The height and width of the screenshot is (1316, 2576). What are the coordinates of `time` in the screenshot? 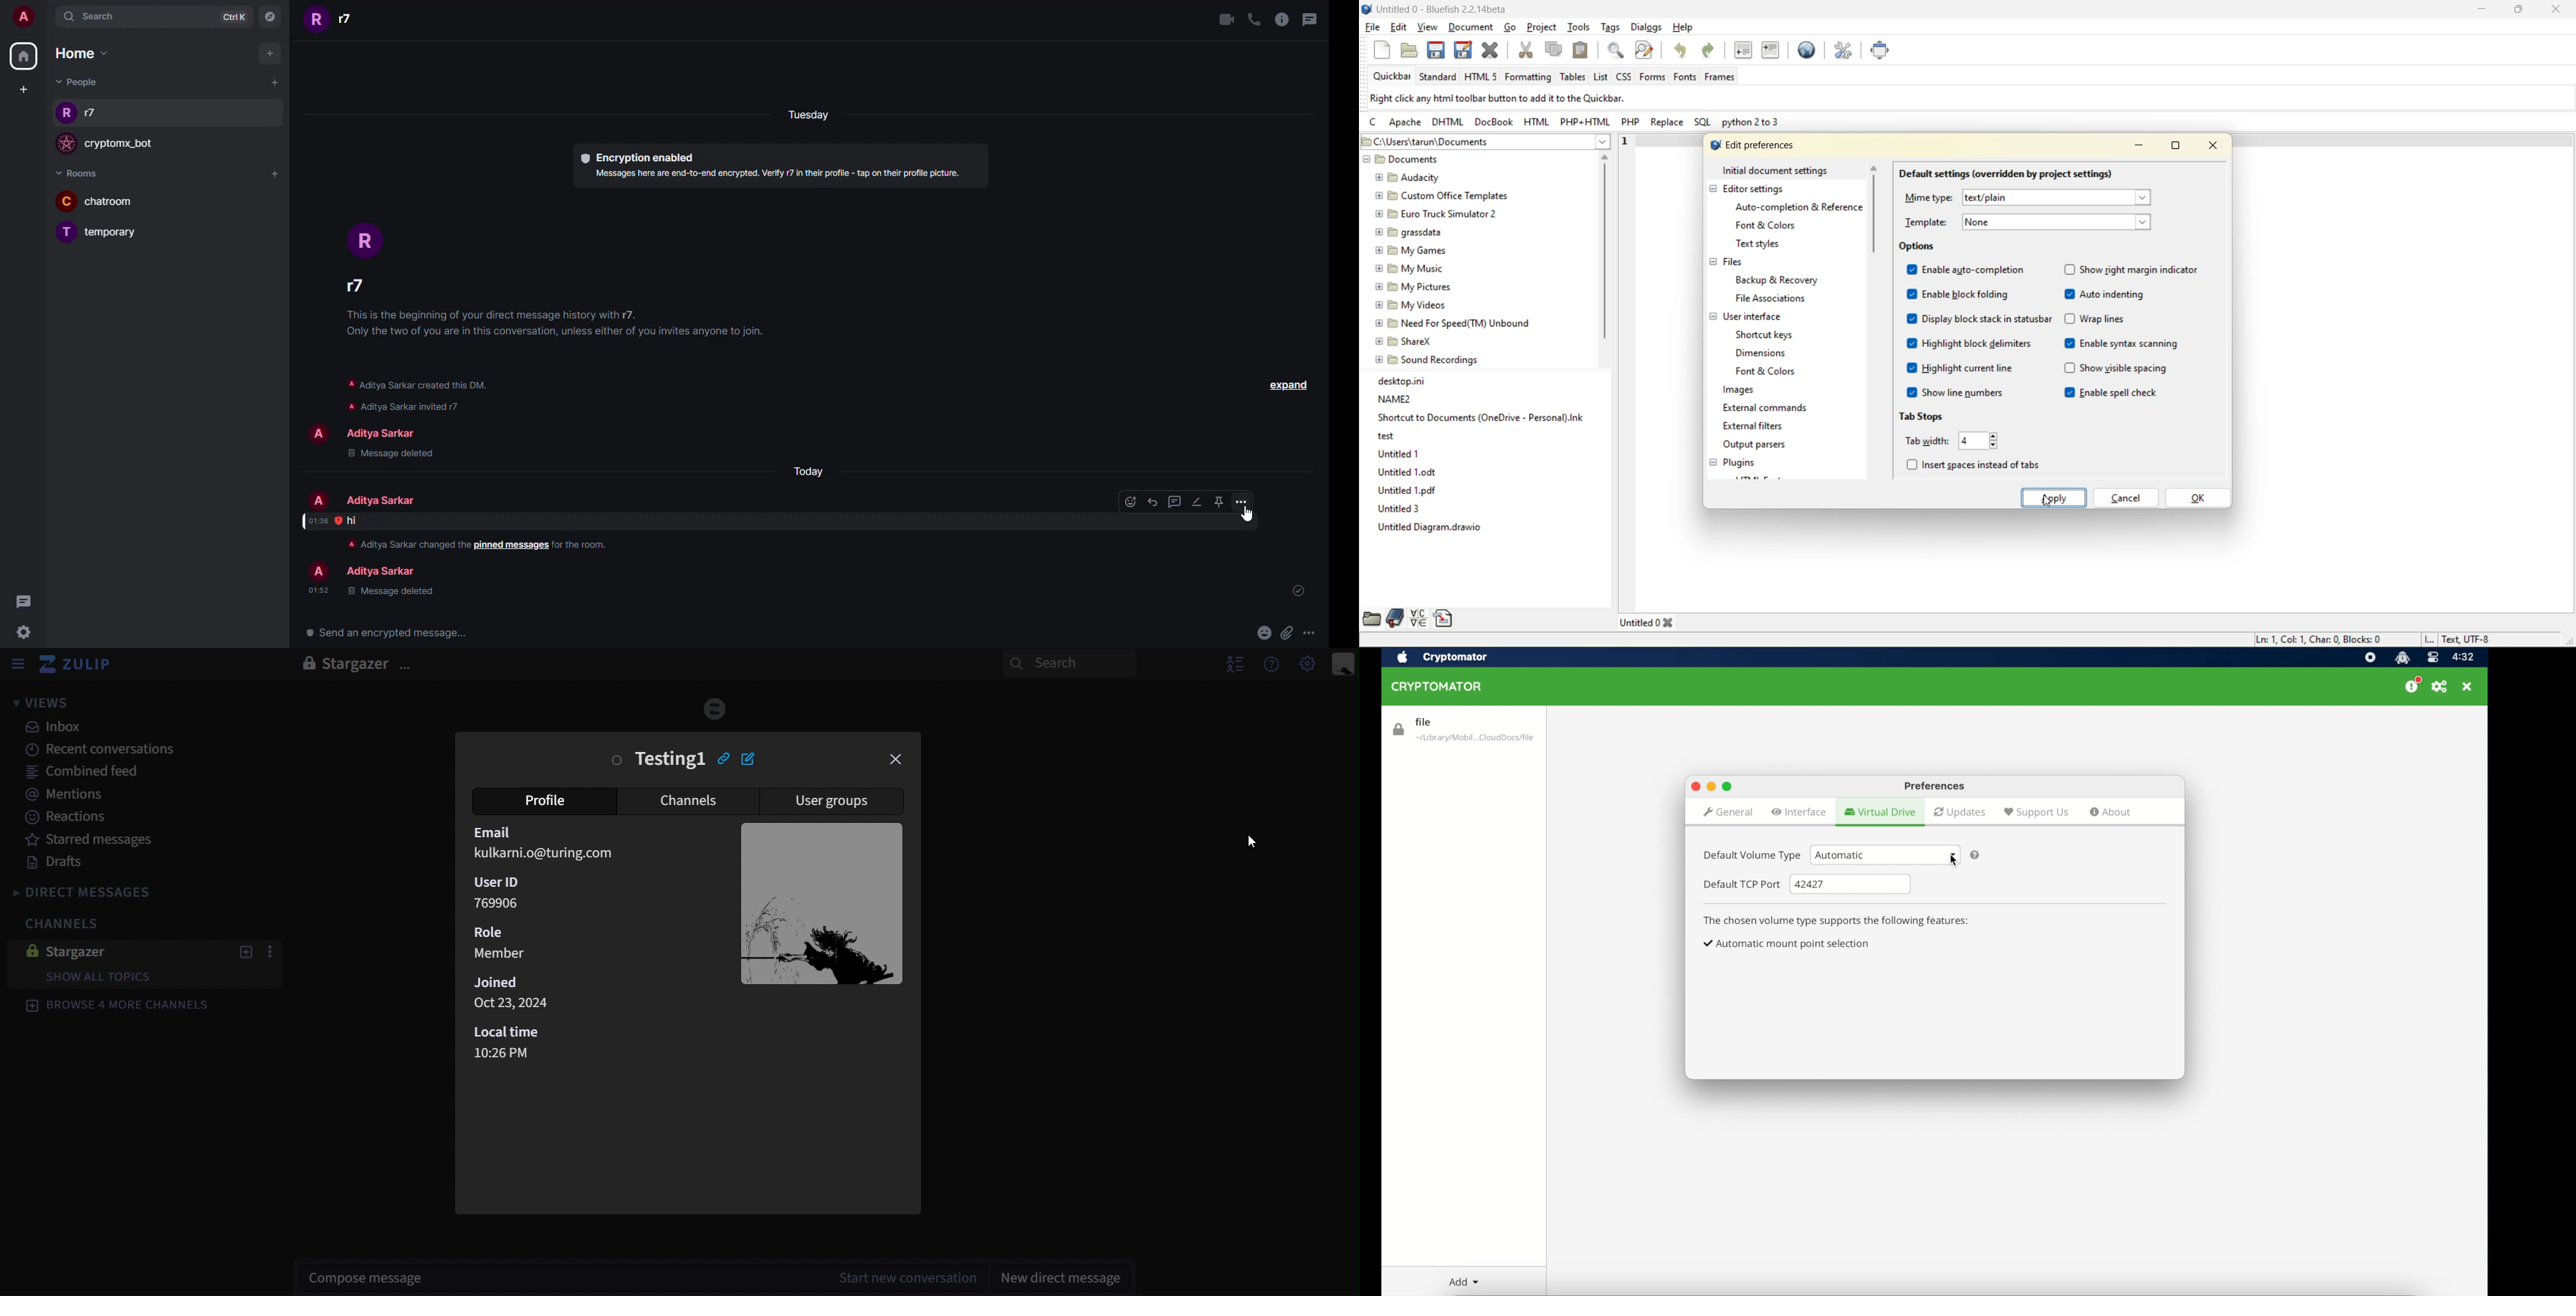 It's located at (2463, 658).